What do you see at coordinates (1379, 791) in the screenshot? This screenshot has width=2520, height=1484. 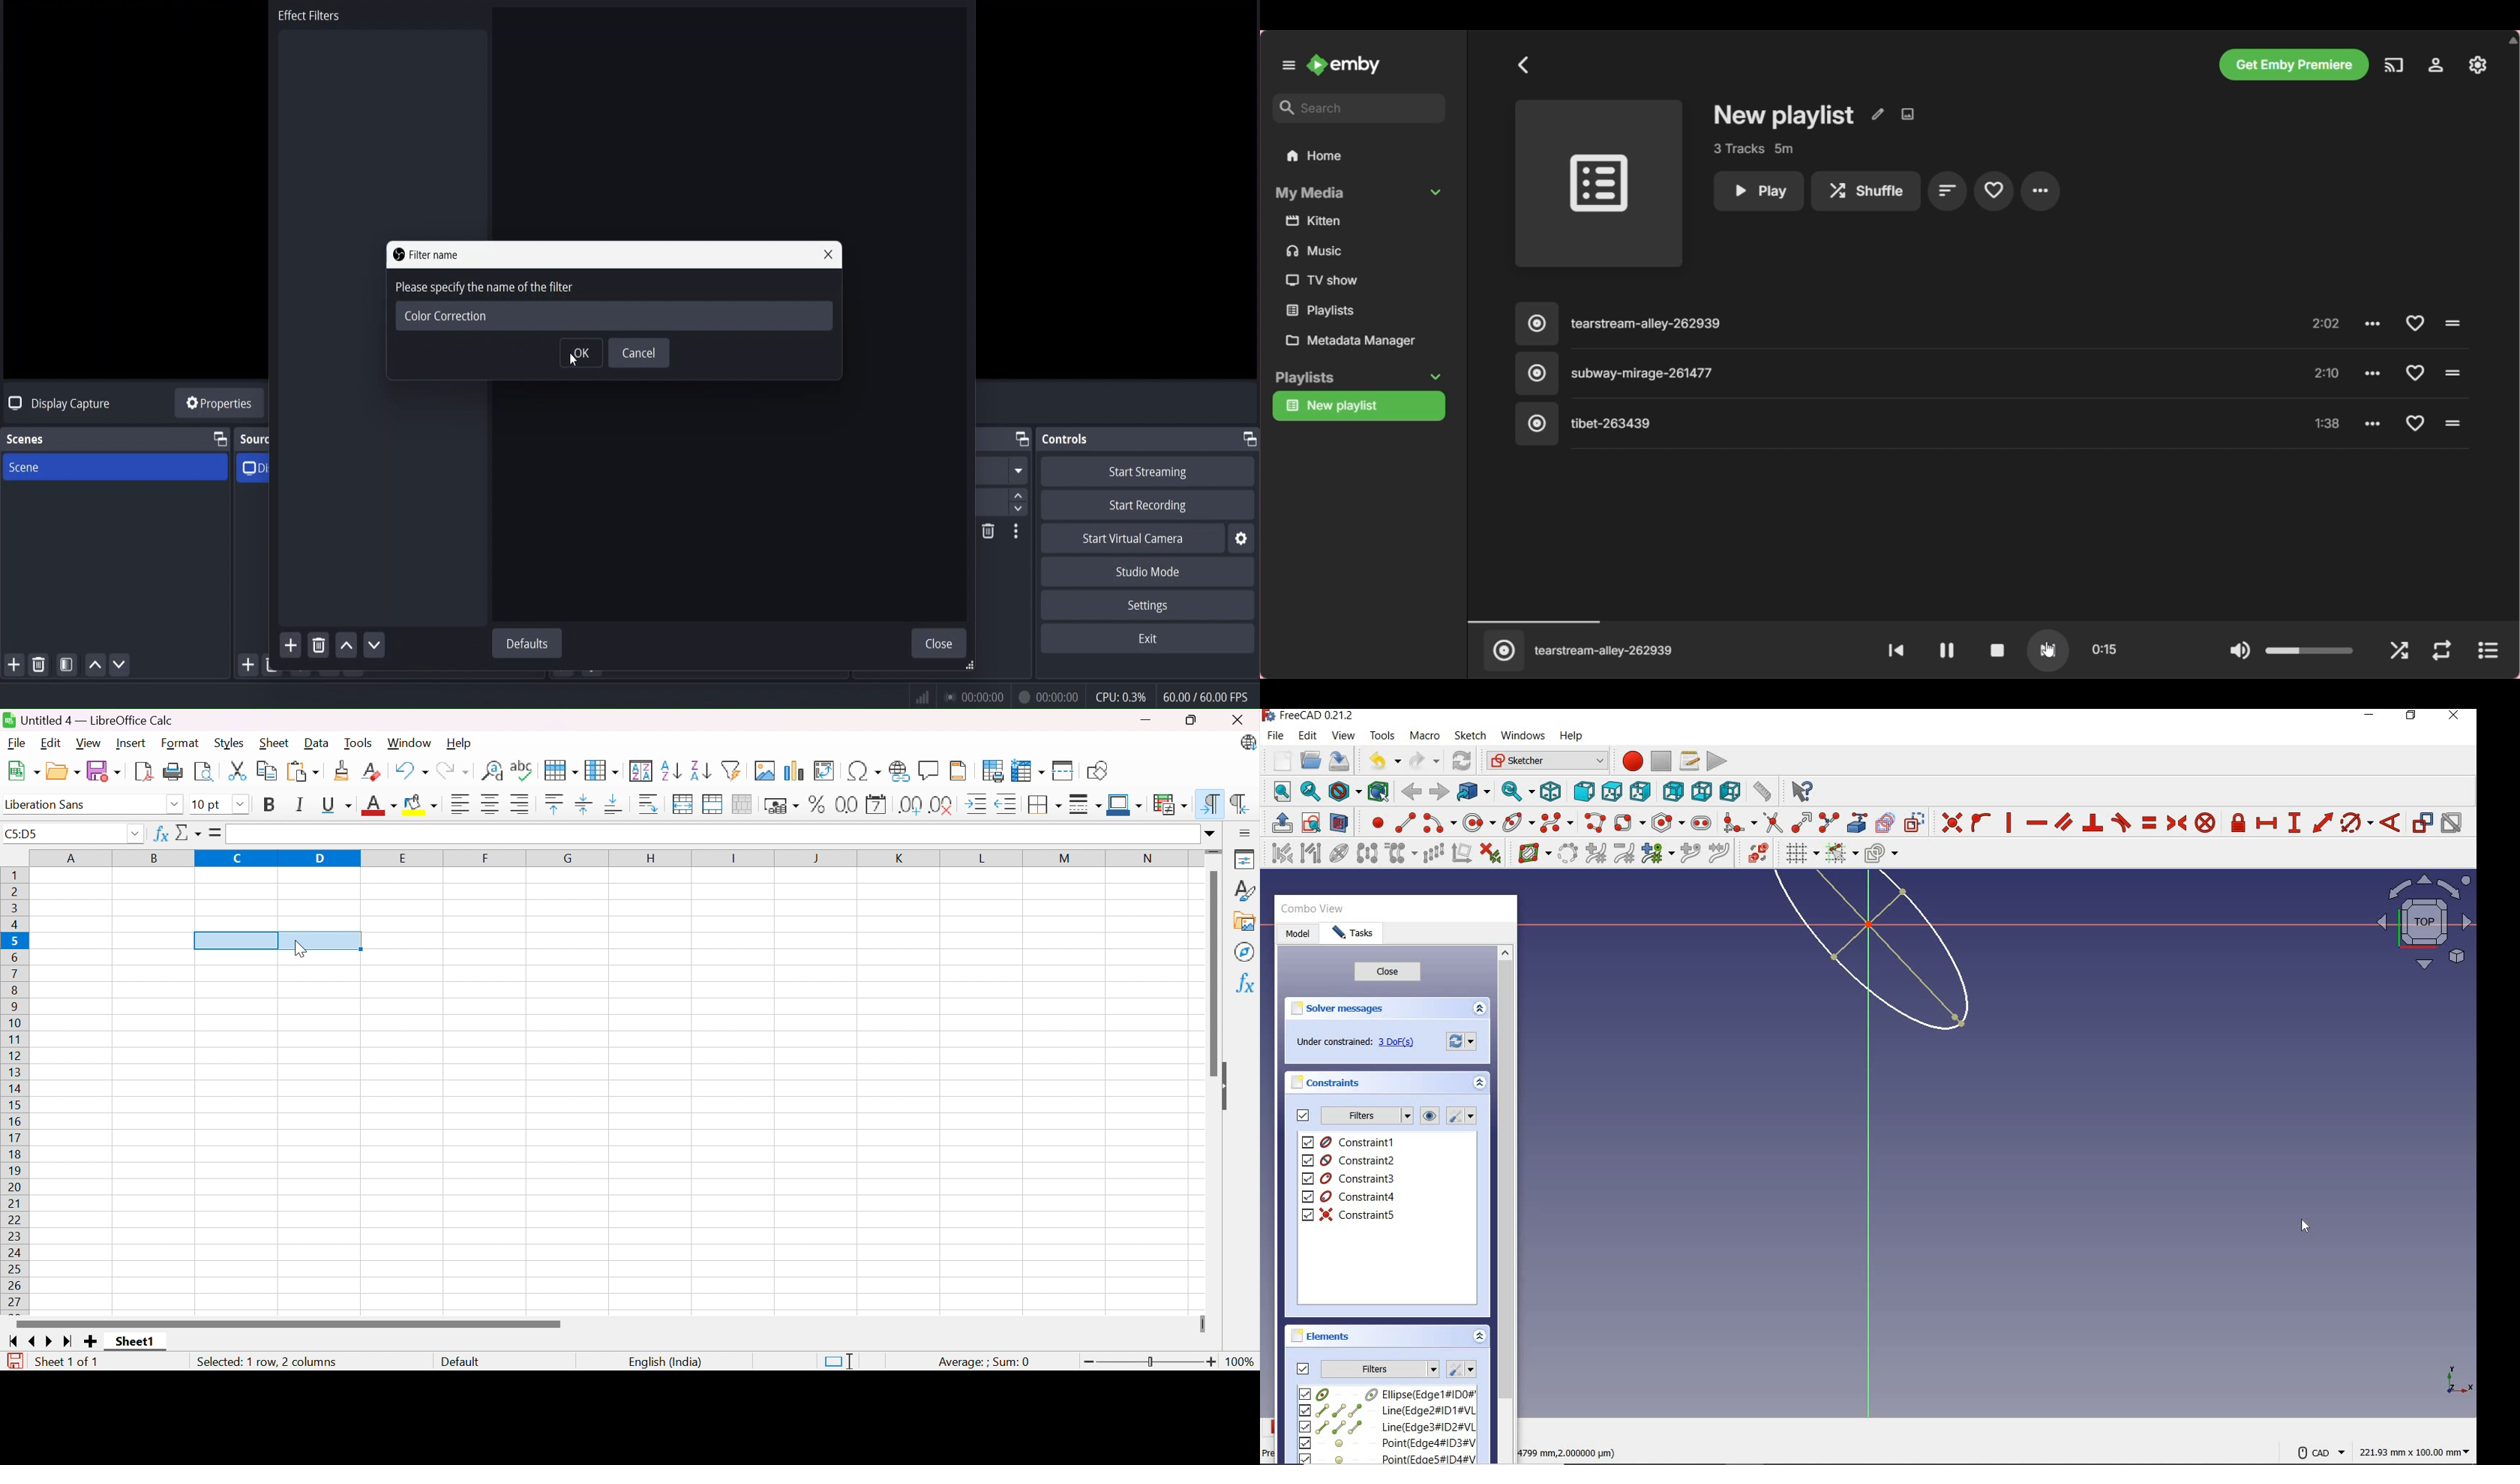 I see `bounding box` at bounding box center [1379, 791].